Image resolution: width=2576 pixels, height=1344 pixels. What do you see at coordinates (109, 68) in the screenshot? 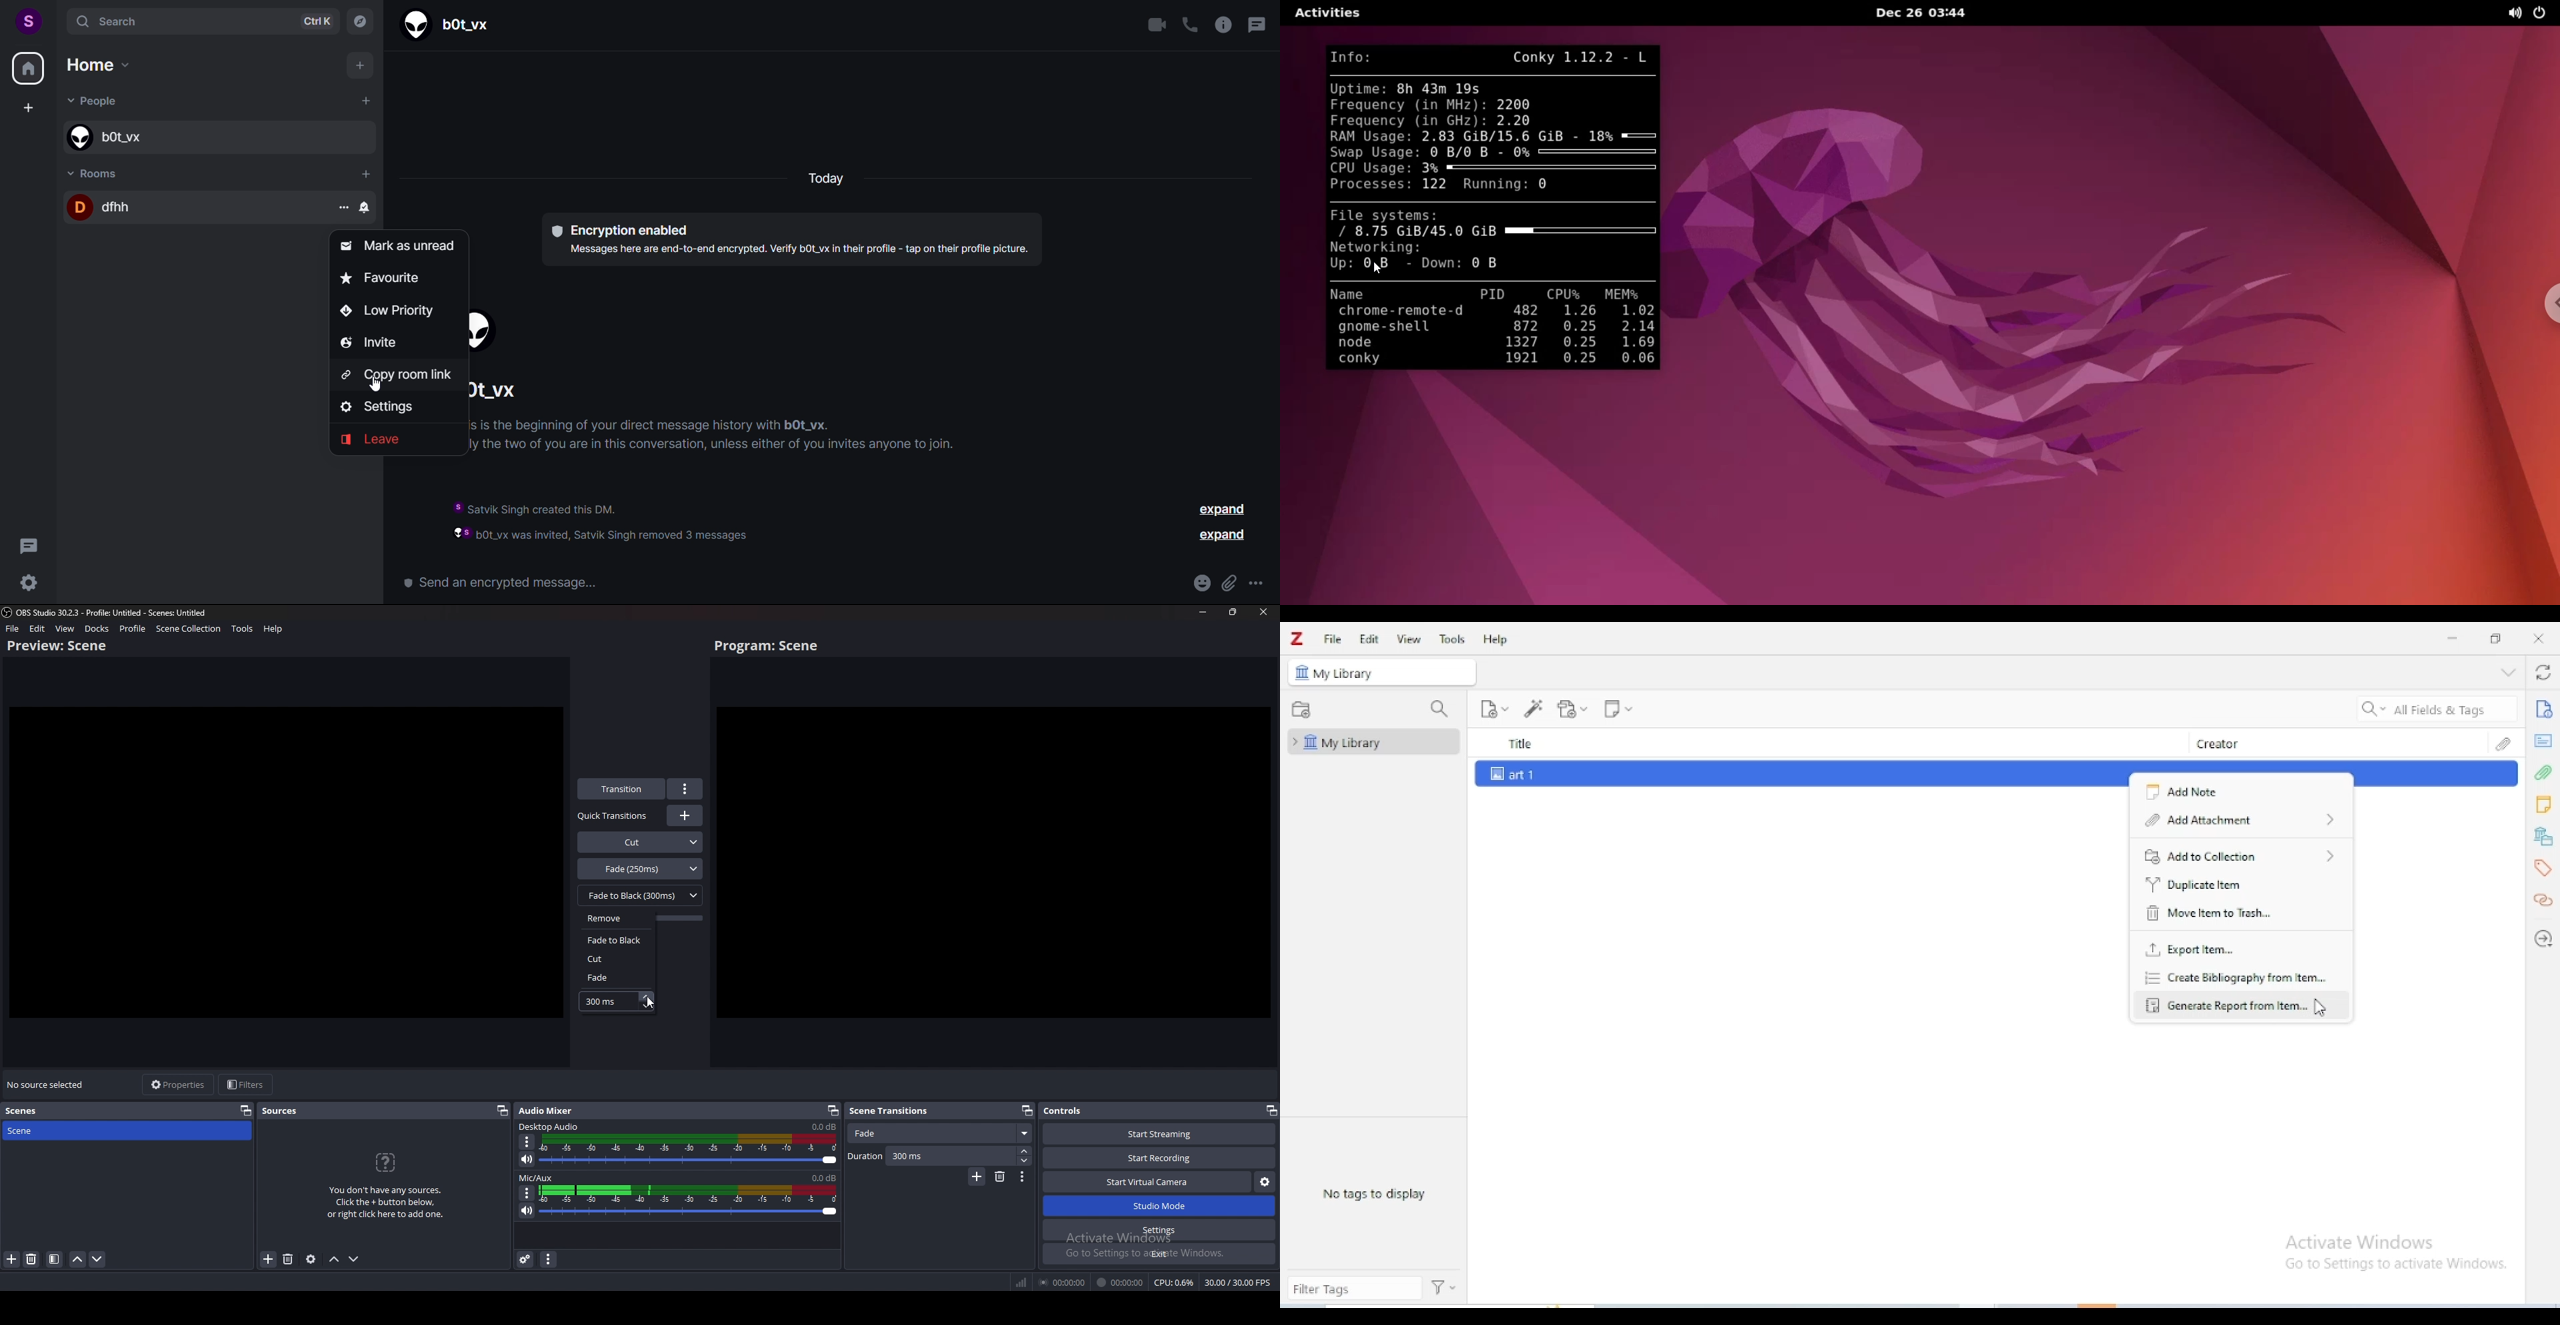
I see `home options` at bounding box center [109, 68].